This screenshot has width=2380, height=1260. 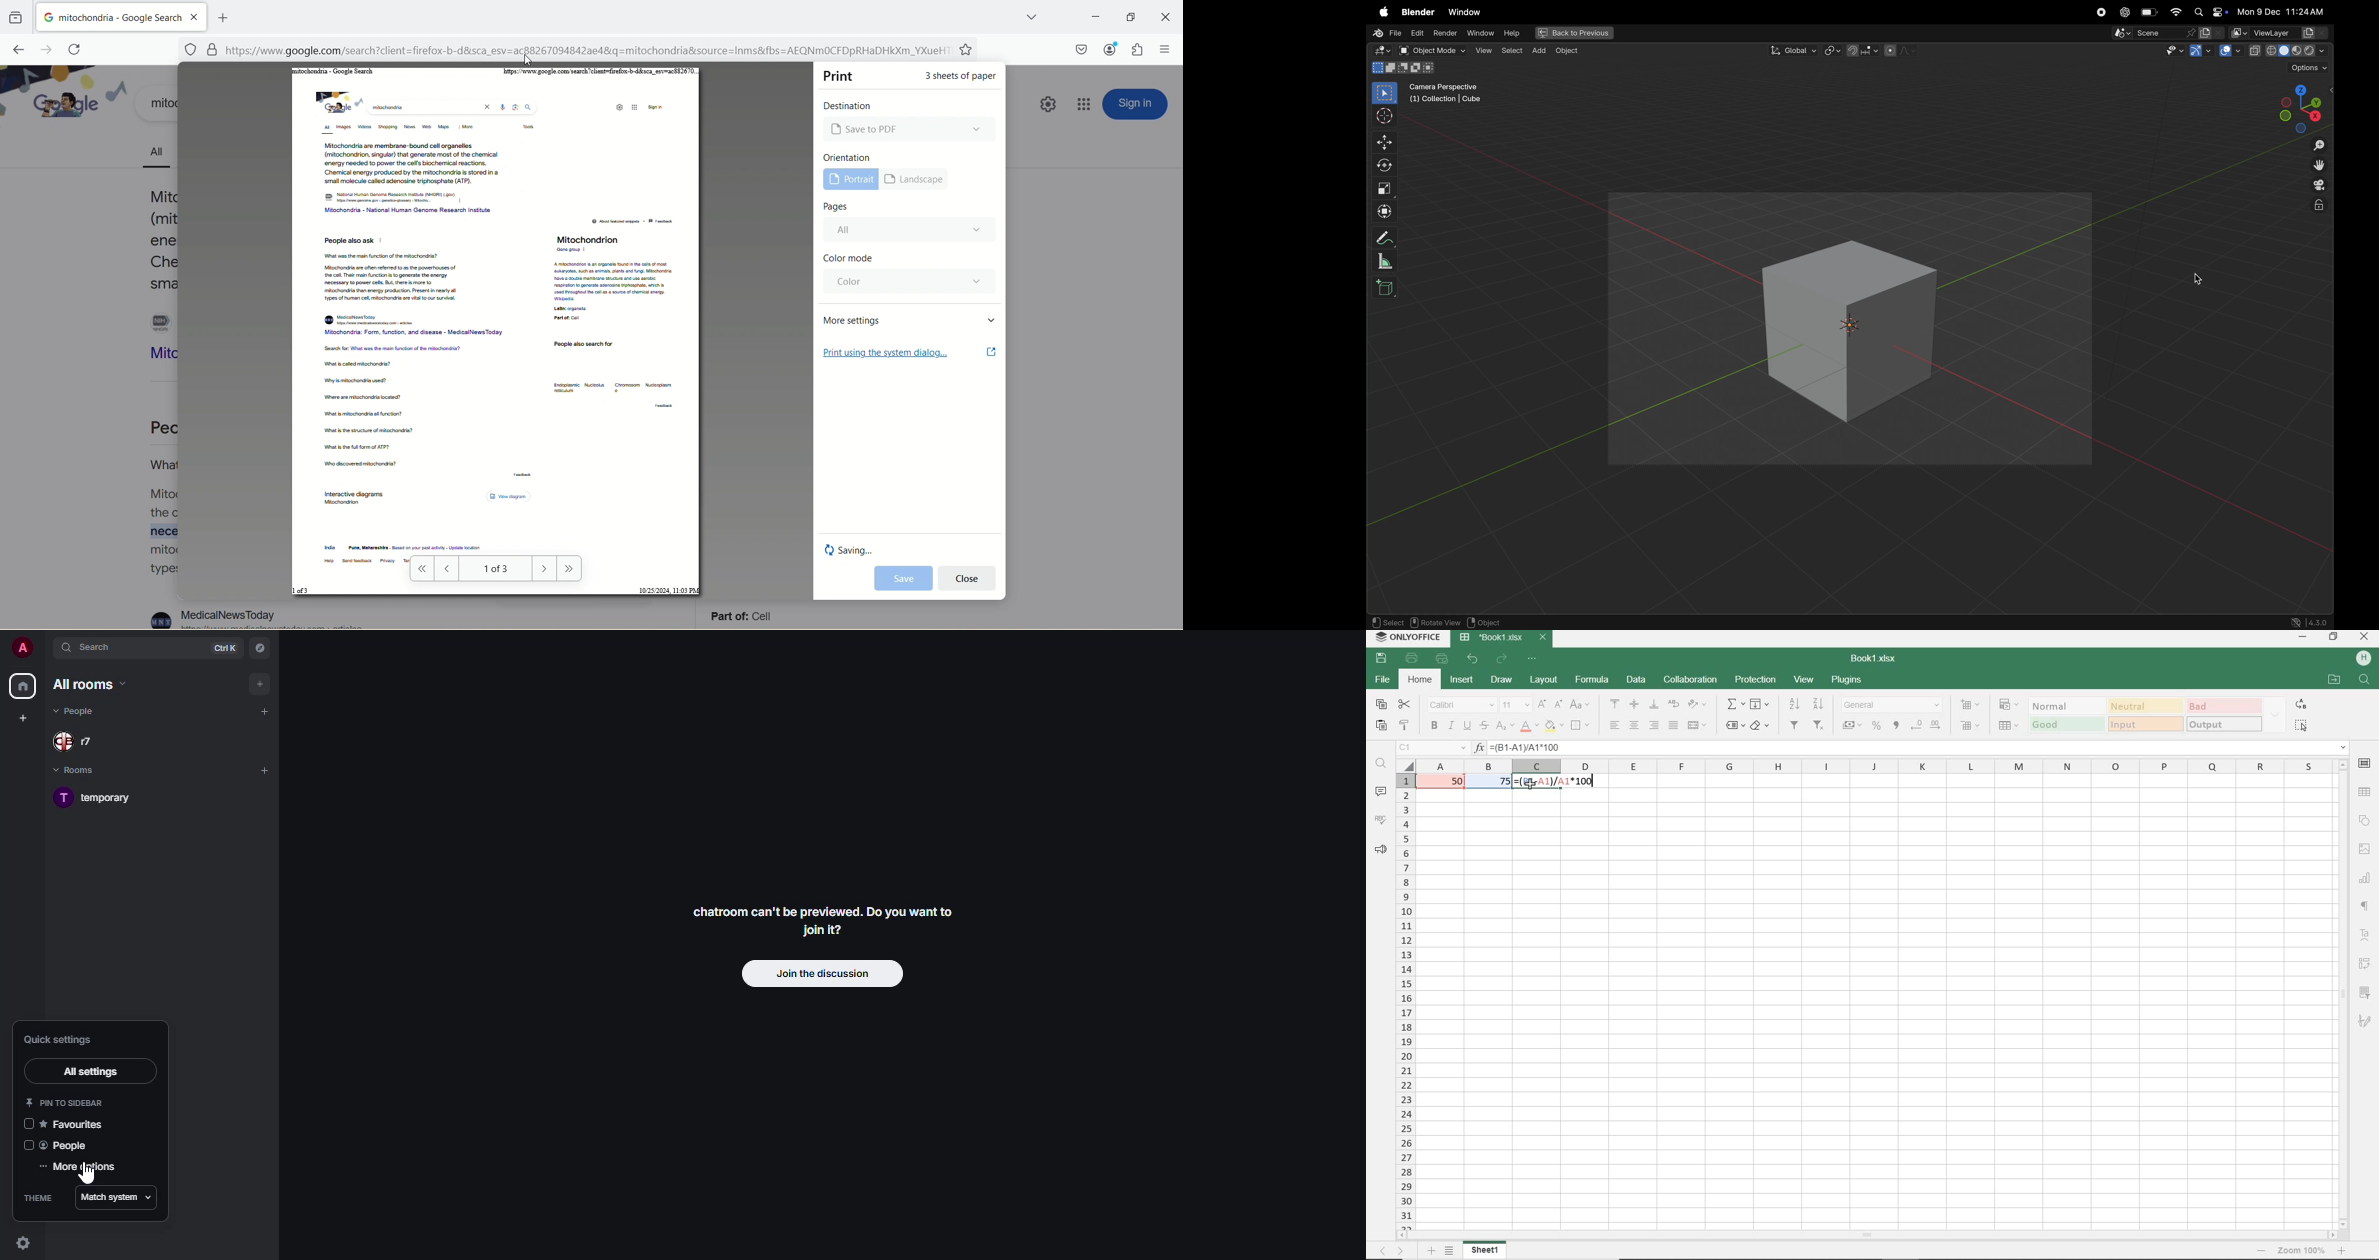 I want to click on rotate, so click(x=1381, y=166).